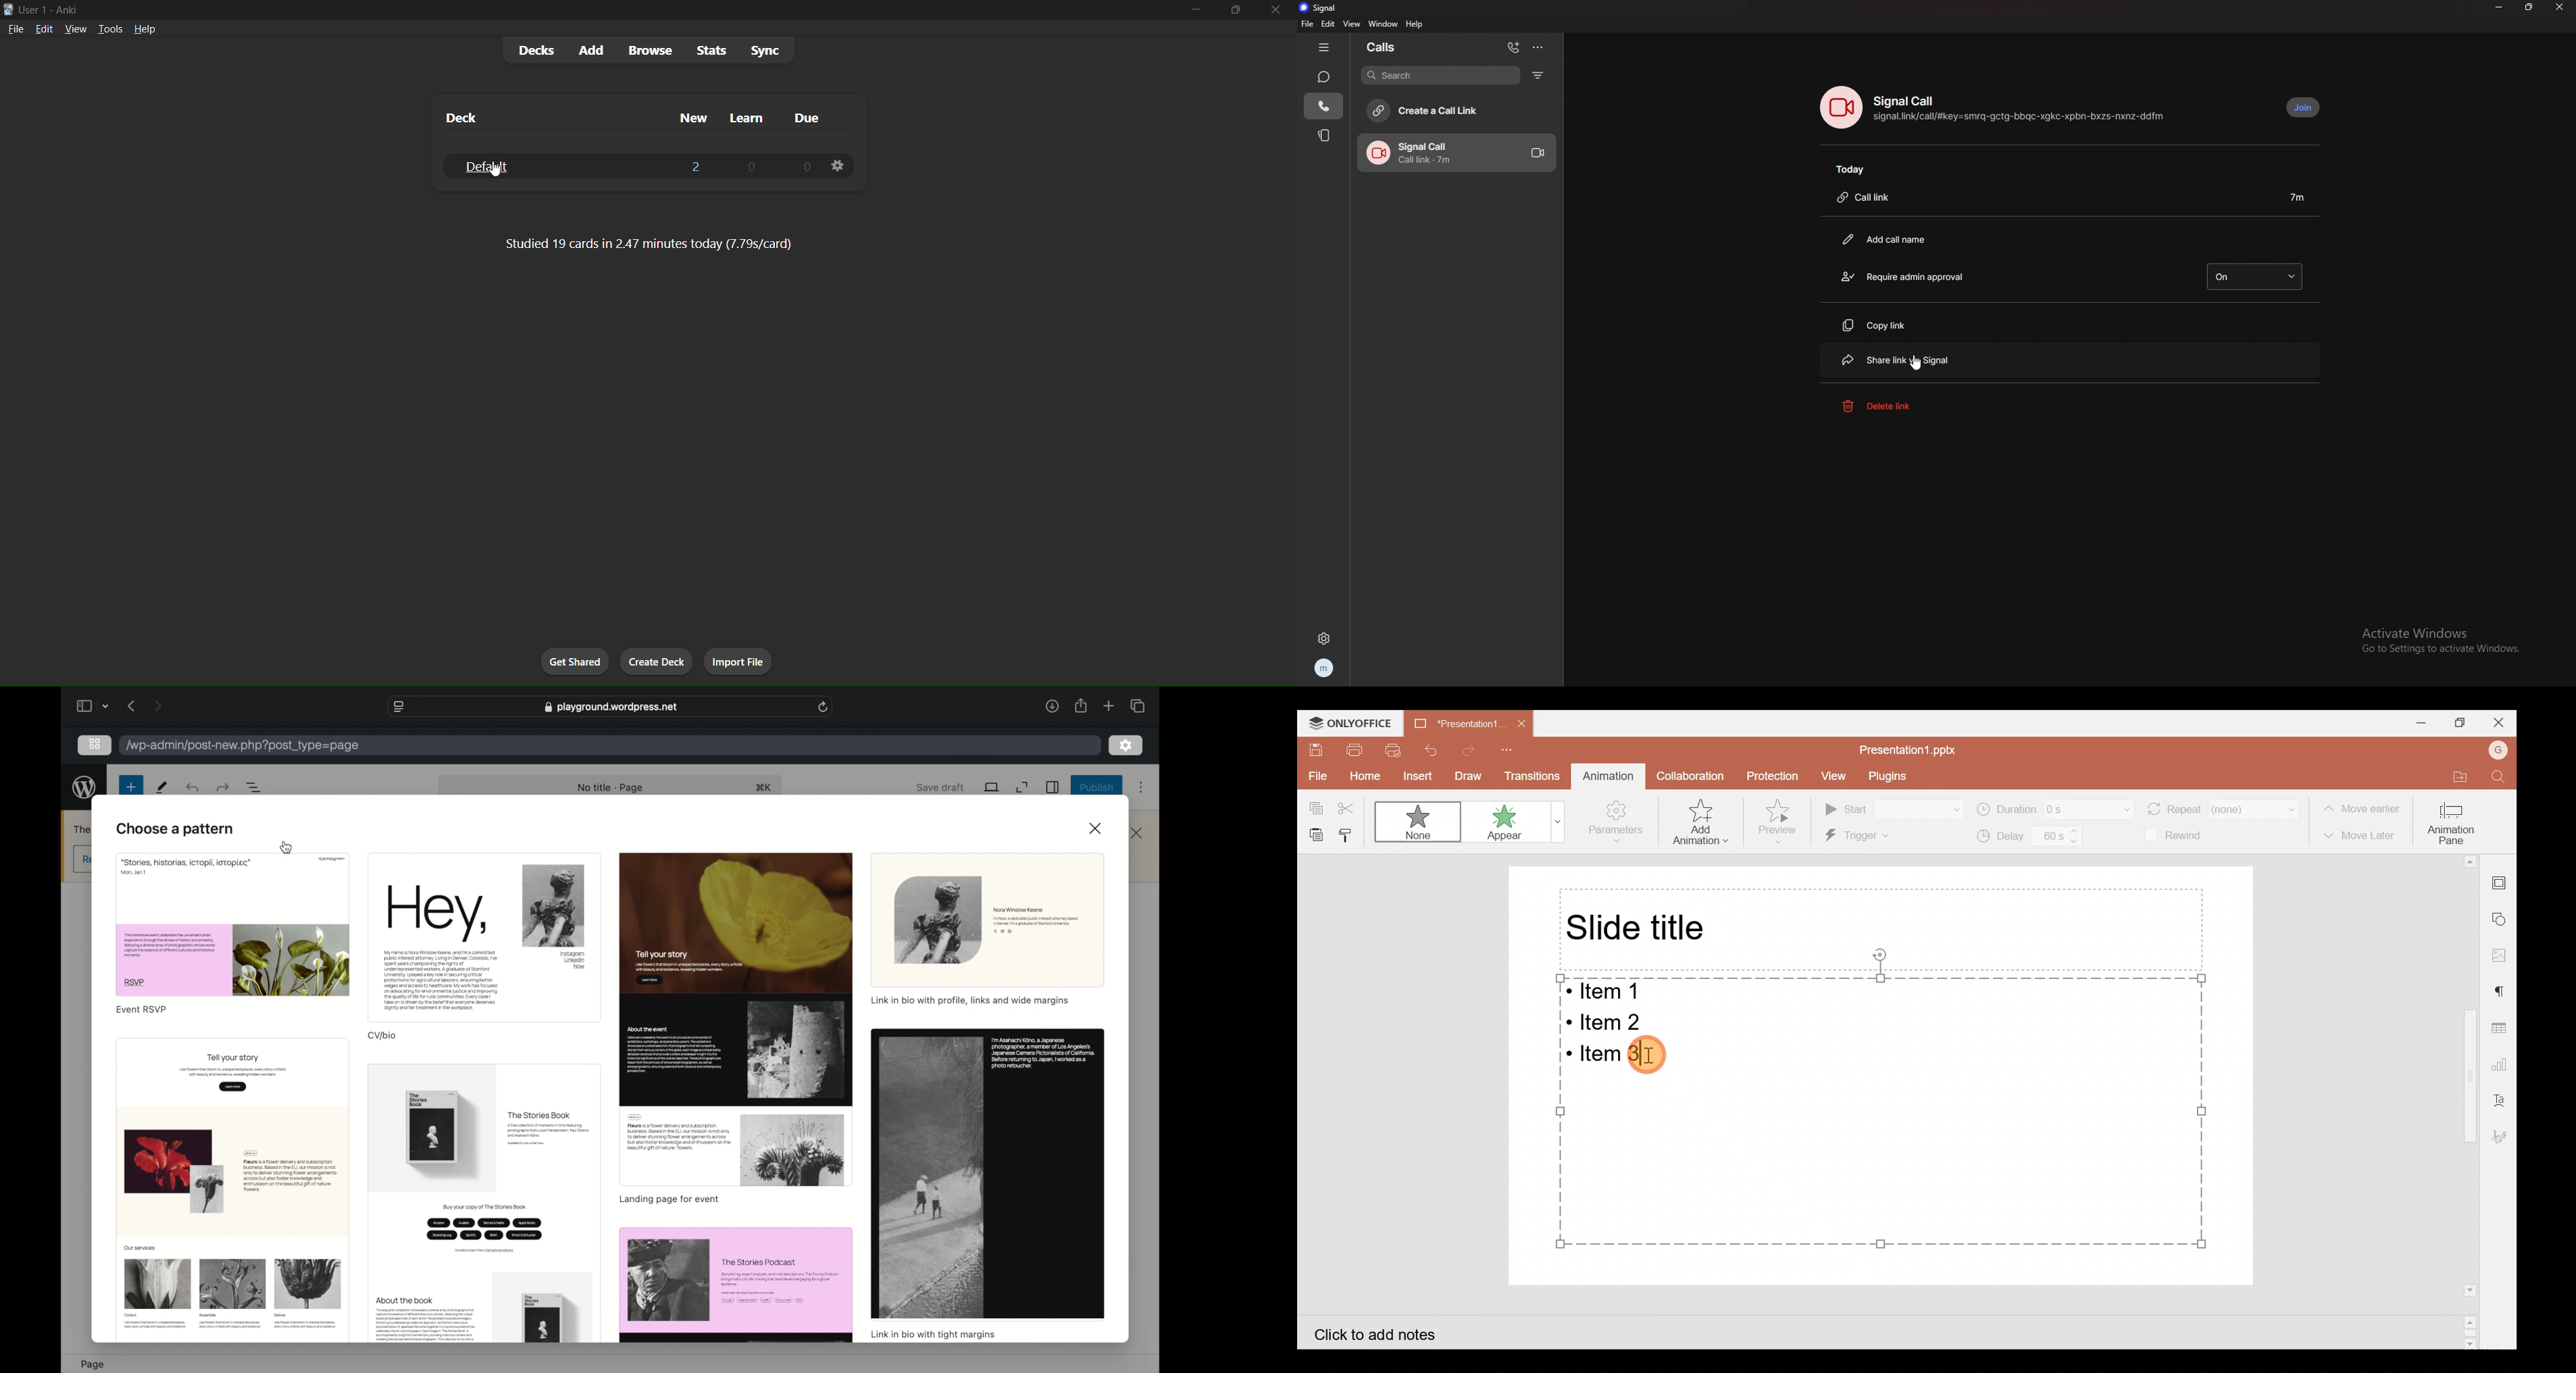 This screenshot has width=2576, height=1400. Describe the element at coordinates (2498, 749) in the screenshot. I see `Account name` at that location.